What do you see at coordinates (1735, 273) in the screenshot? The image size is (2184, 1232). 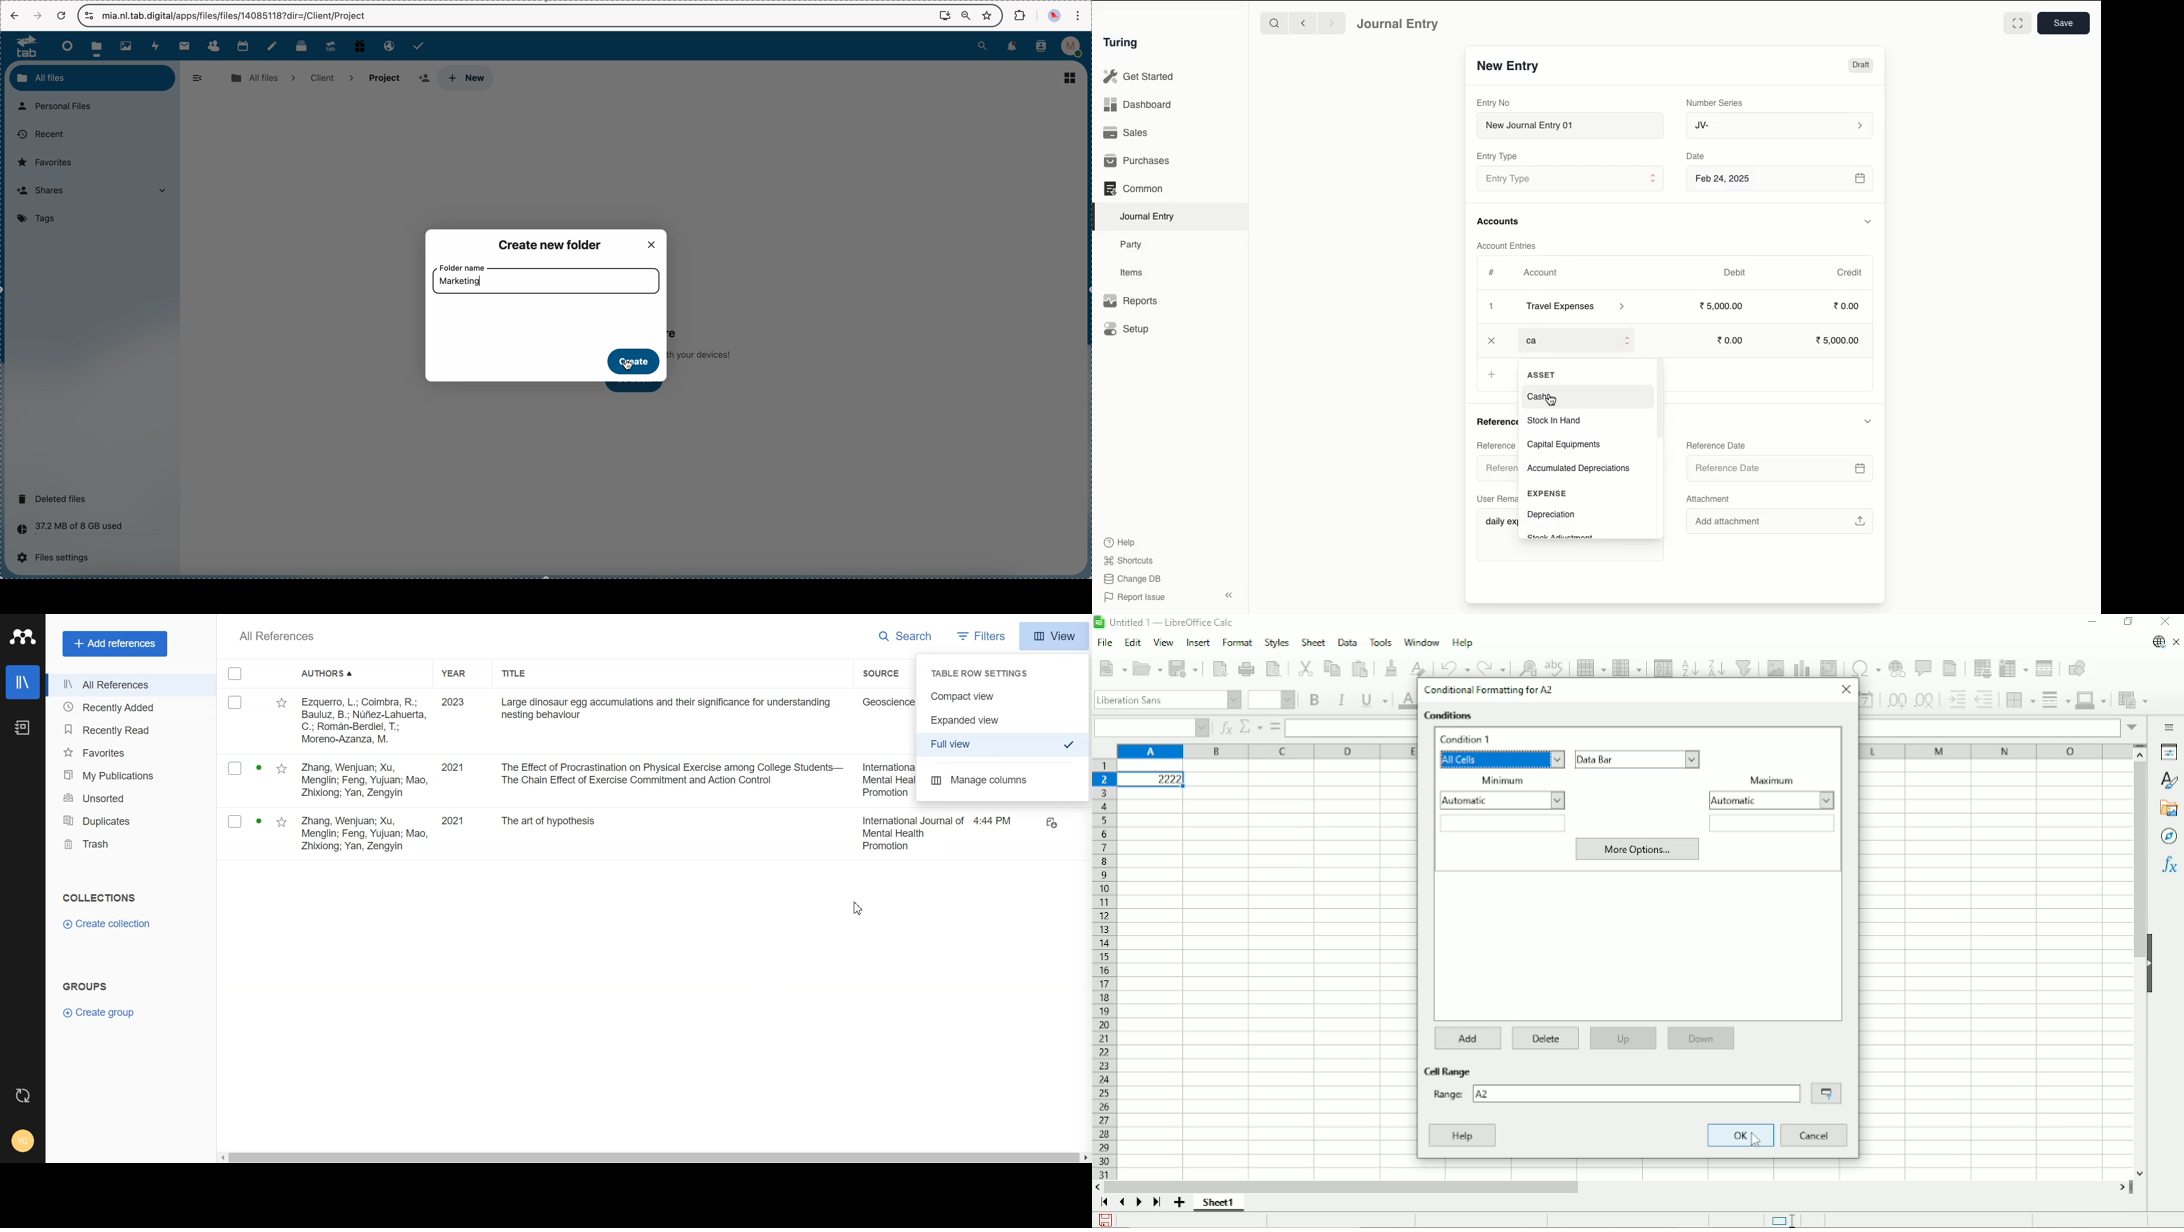 I see `Debit` at bounding box center [1735, 273].